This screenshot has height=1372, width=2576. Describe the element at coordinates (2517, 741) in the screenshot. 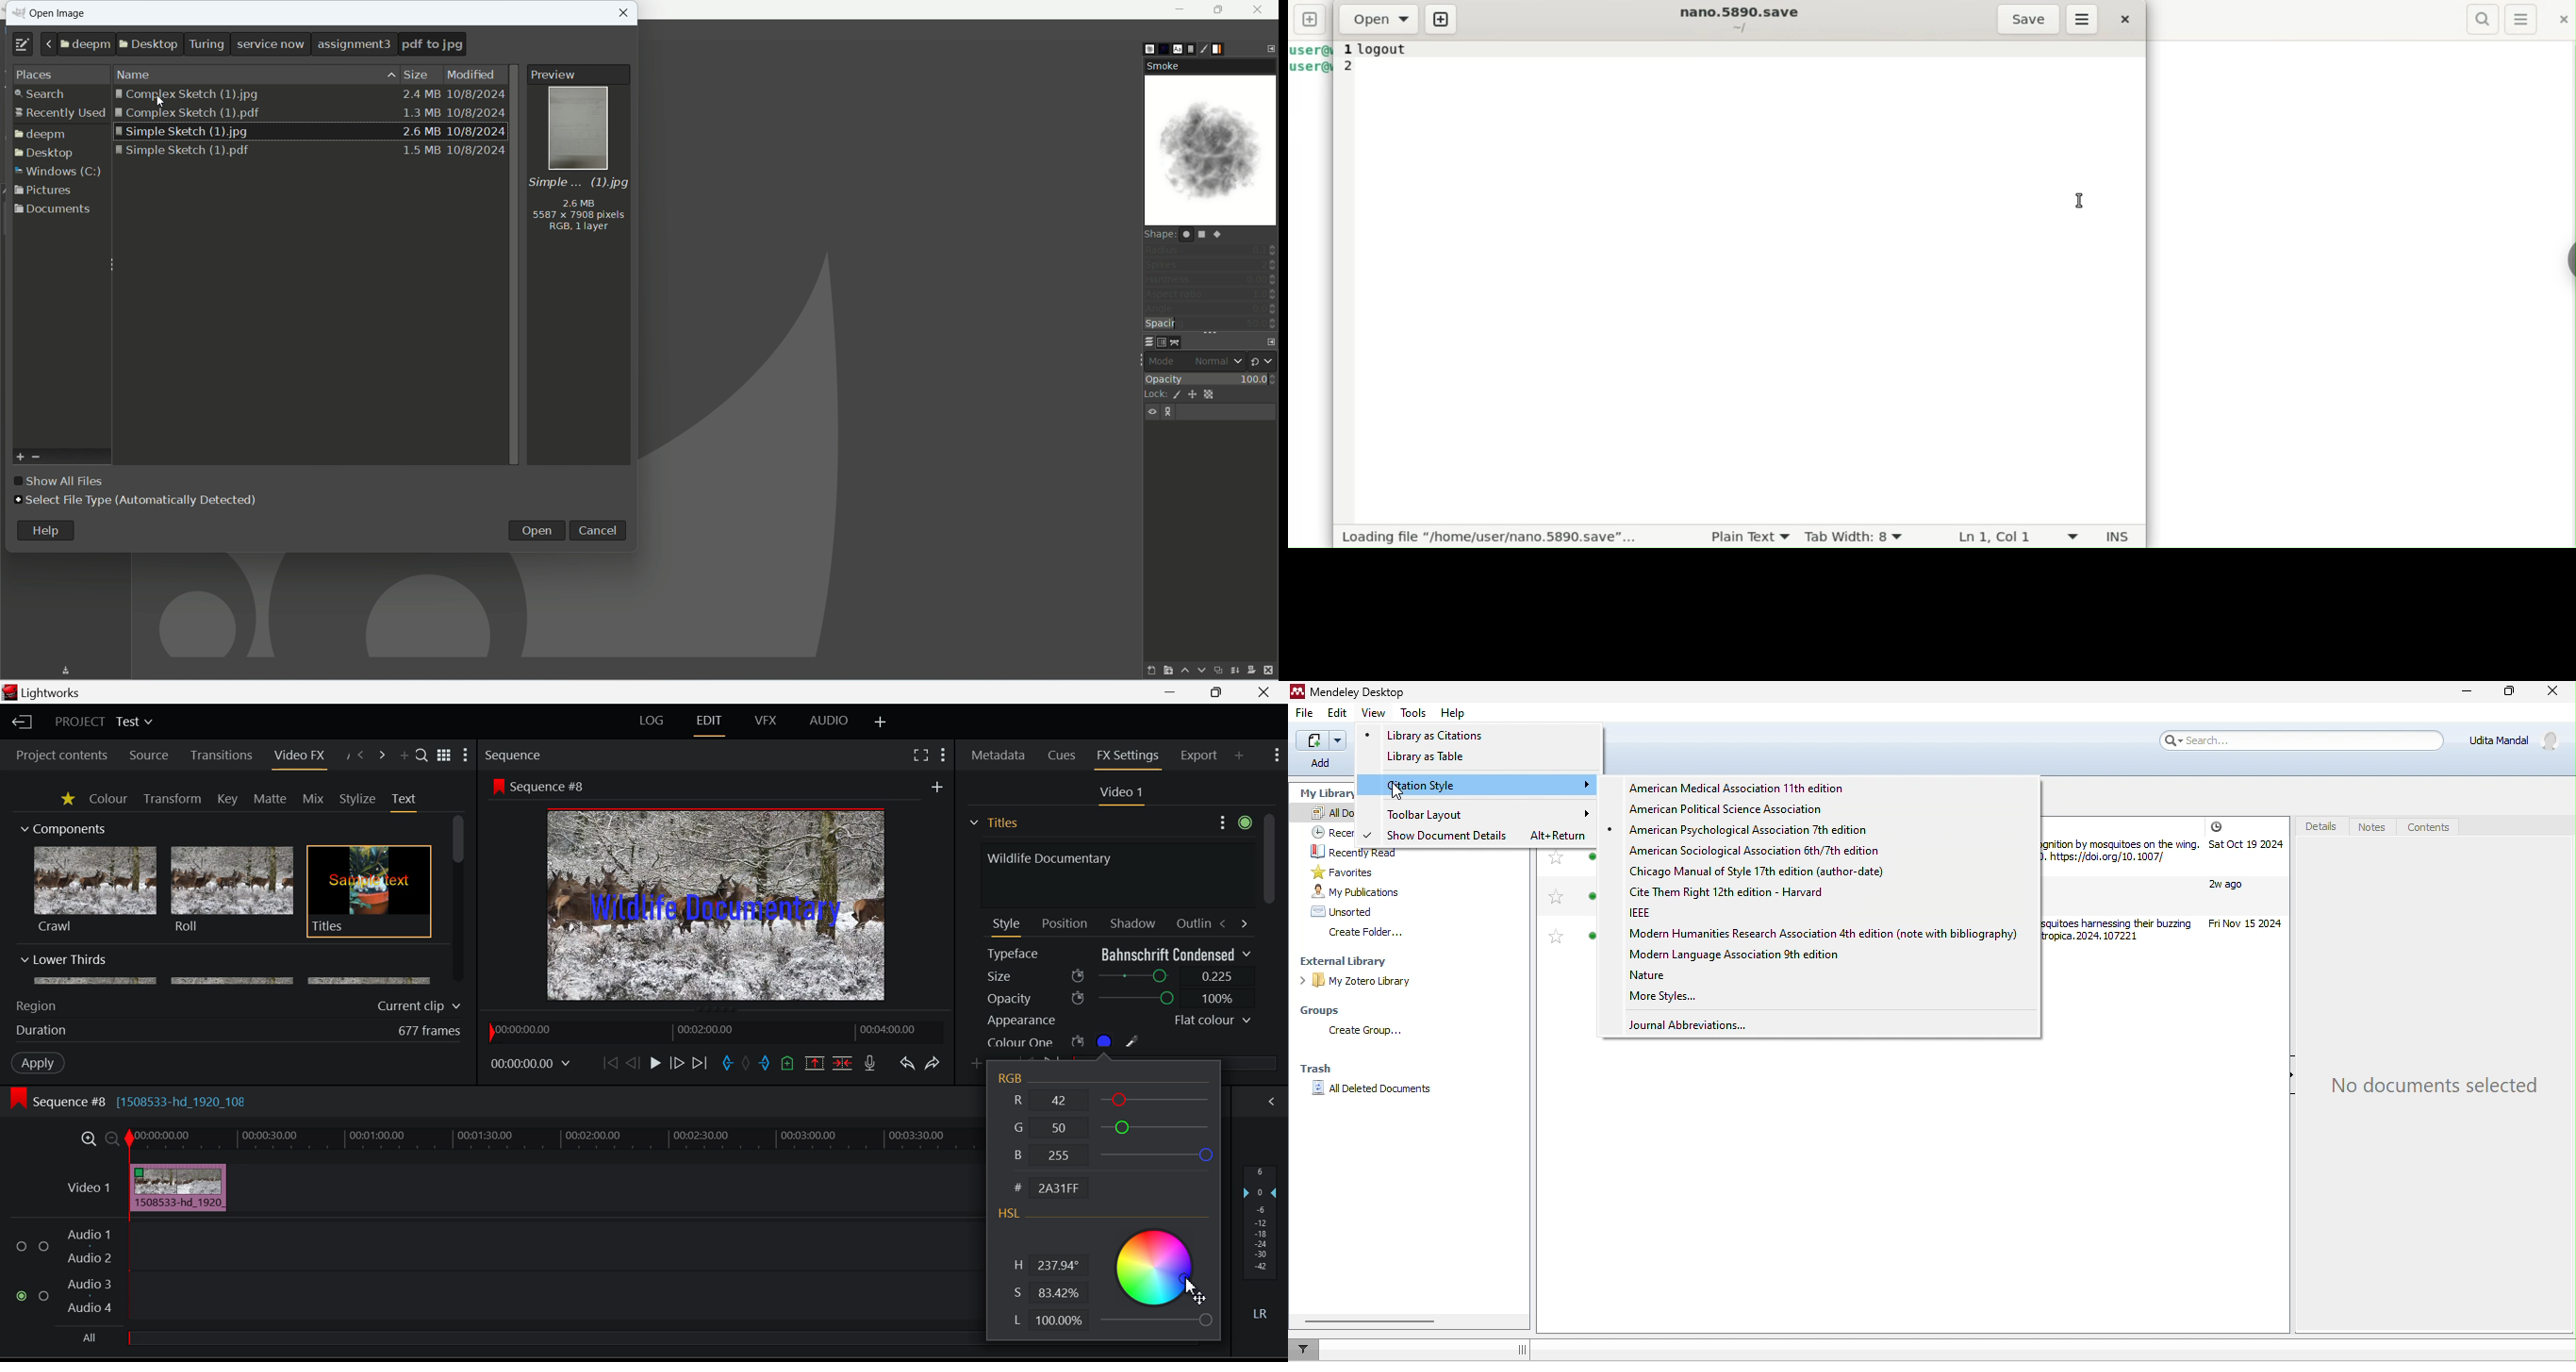

I see `Udita Mandal` at that location.